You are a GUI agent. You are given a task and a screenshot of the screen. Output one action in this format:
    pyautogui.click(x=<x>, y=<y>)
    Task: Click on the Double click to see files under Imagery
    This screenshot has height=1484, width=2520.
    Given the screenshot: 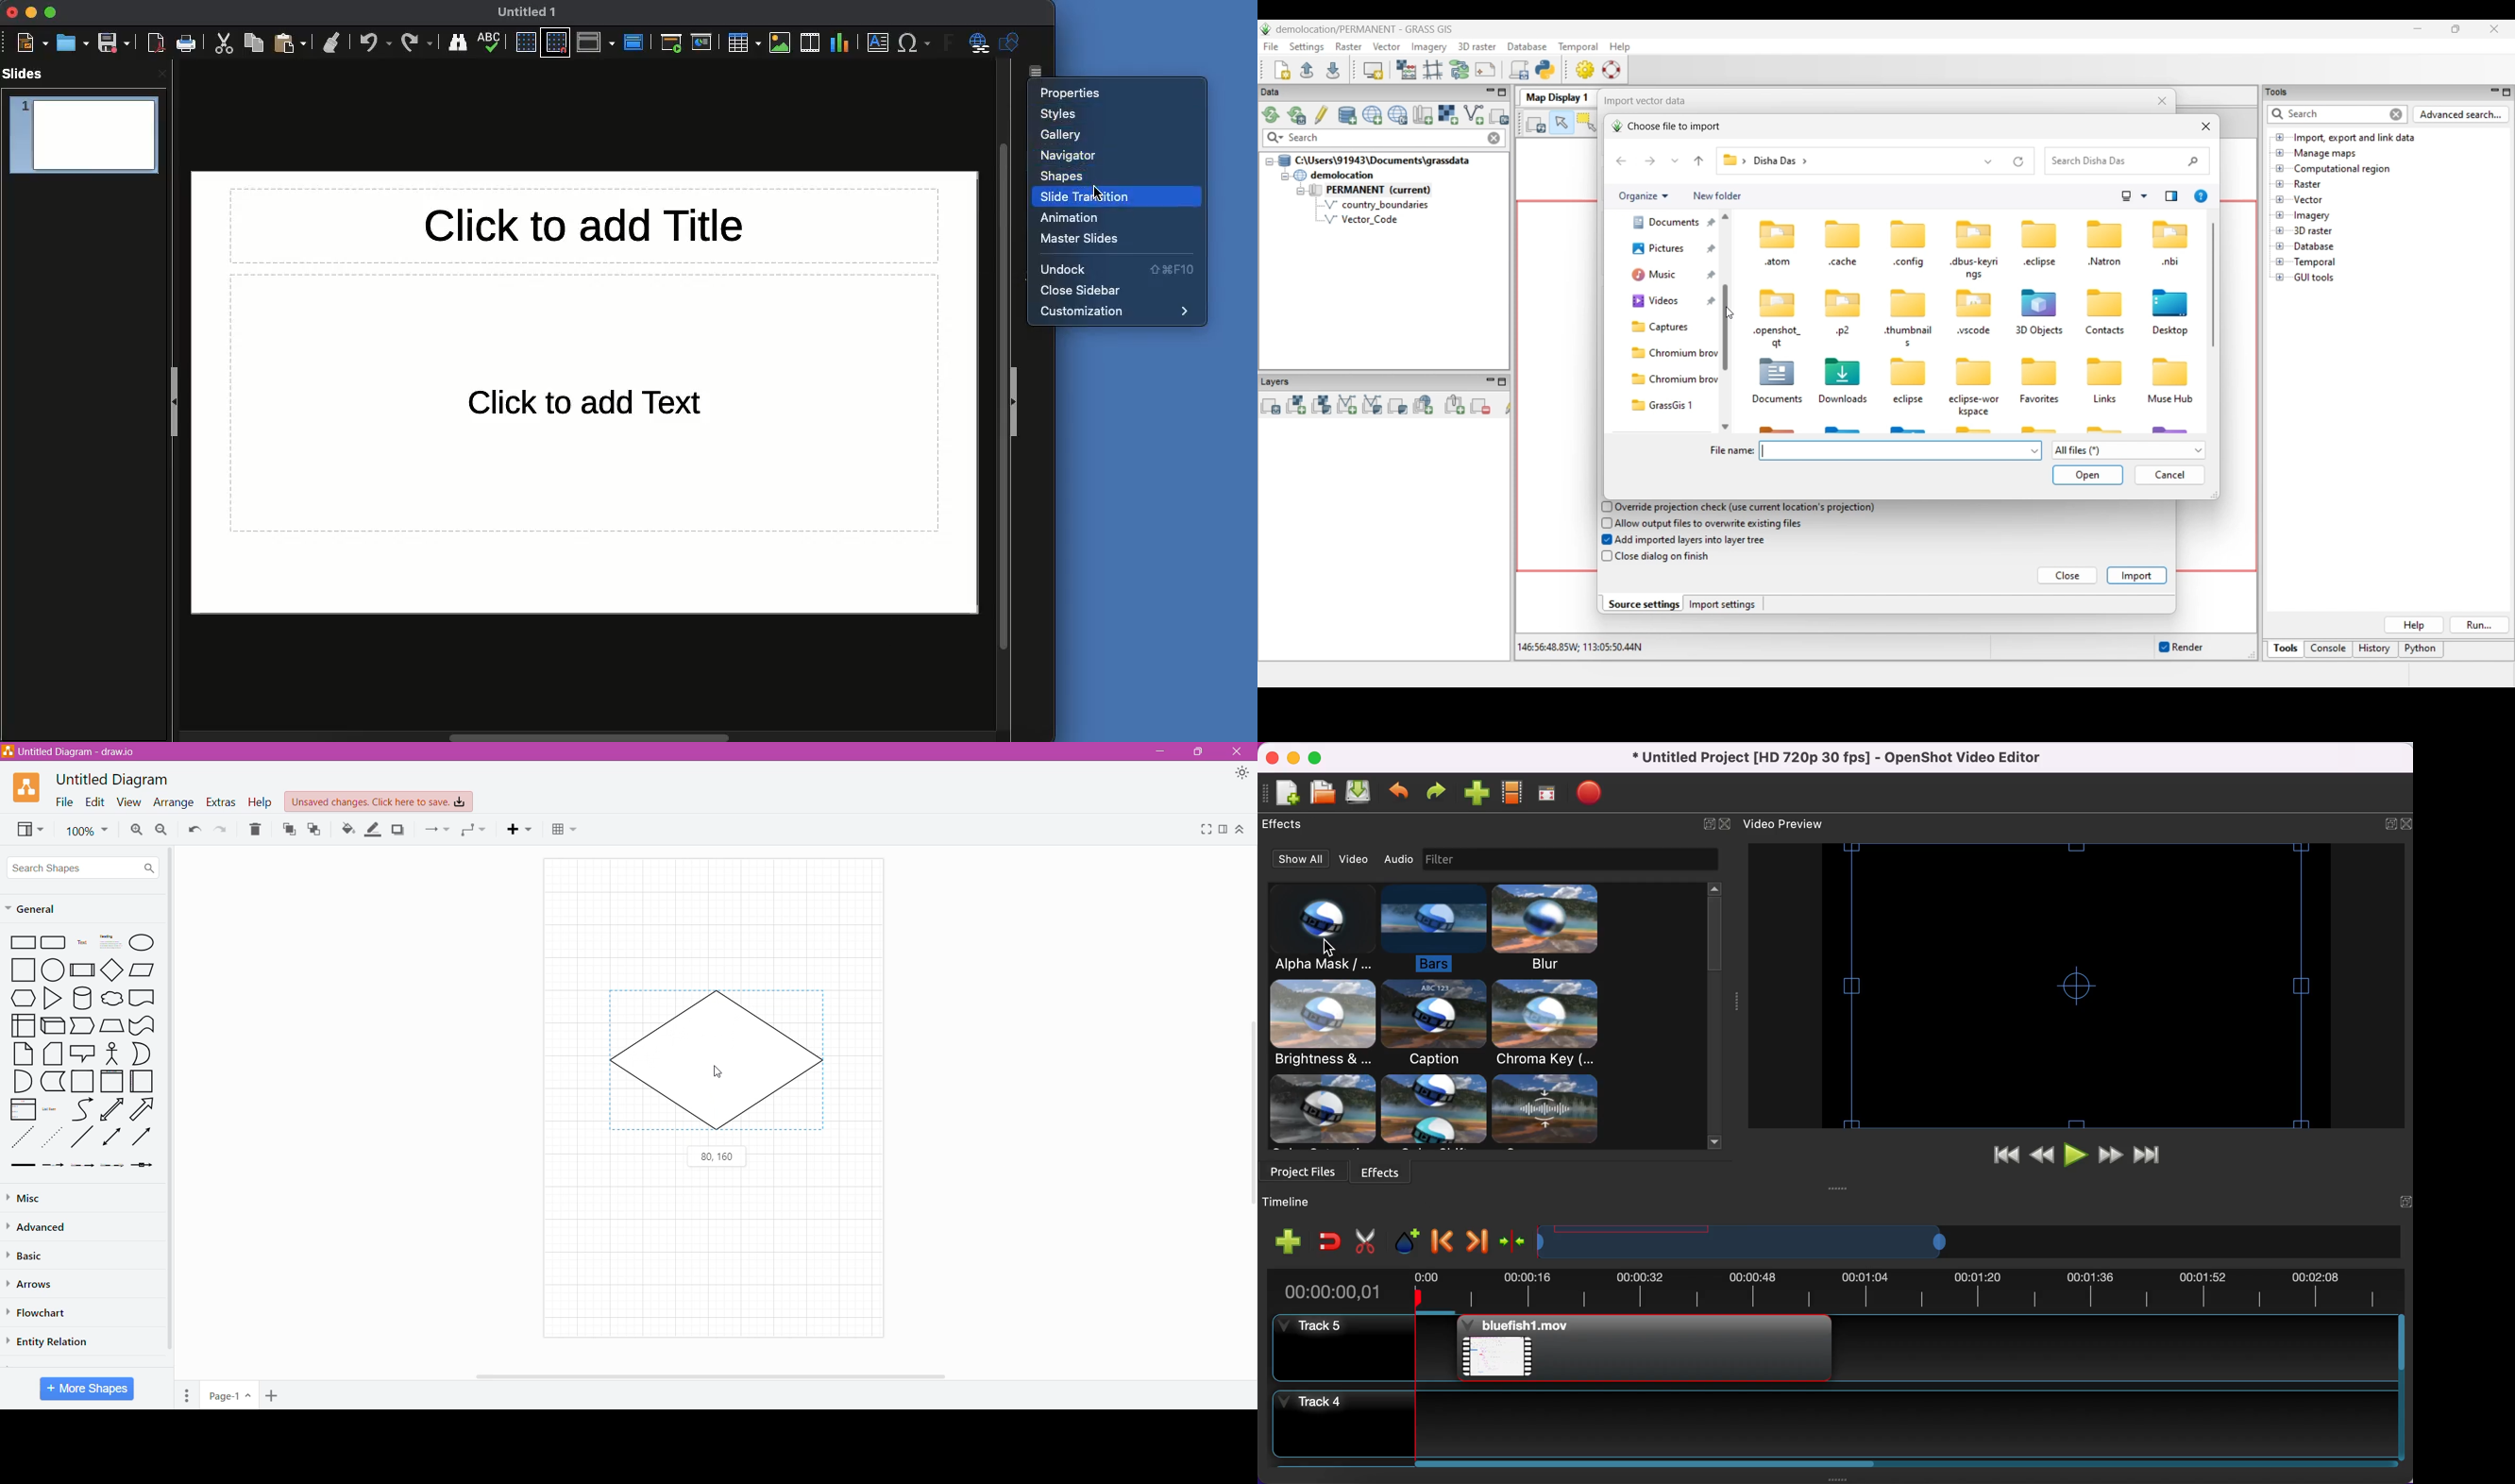 What is the action you would take?
    pyautogui.click(x=2311, y=216)
    